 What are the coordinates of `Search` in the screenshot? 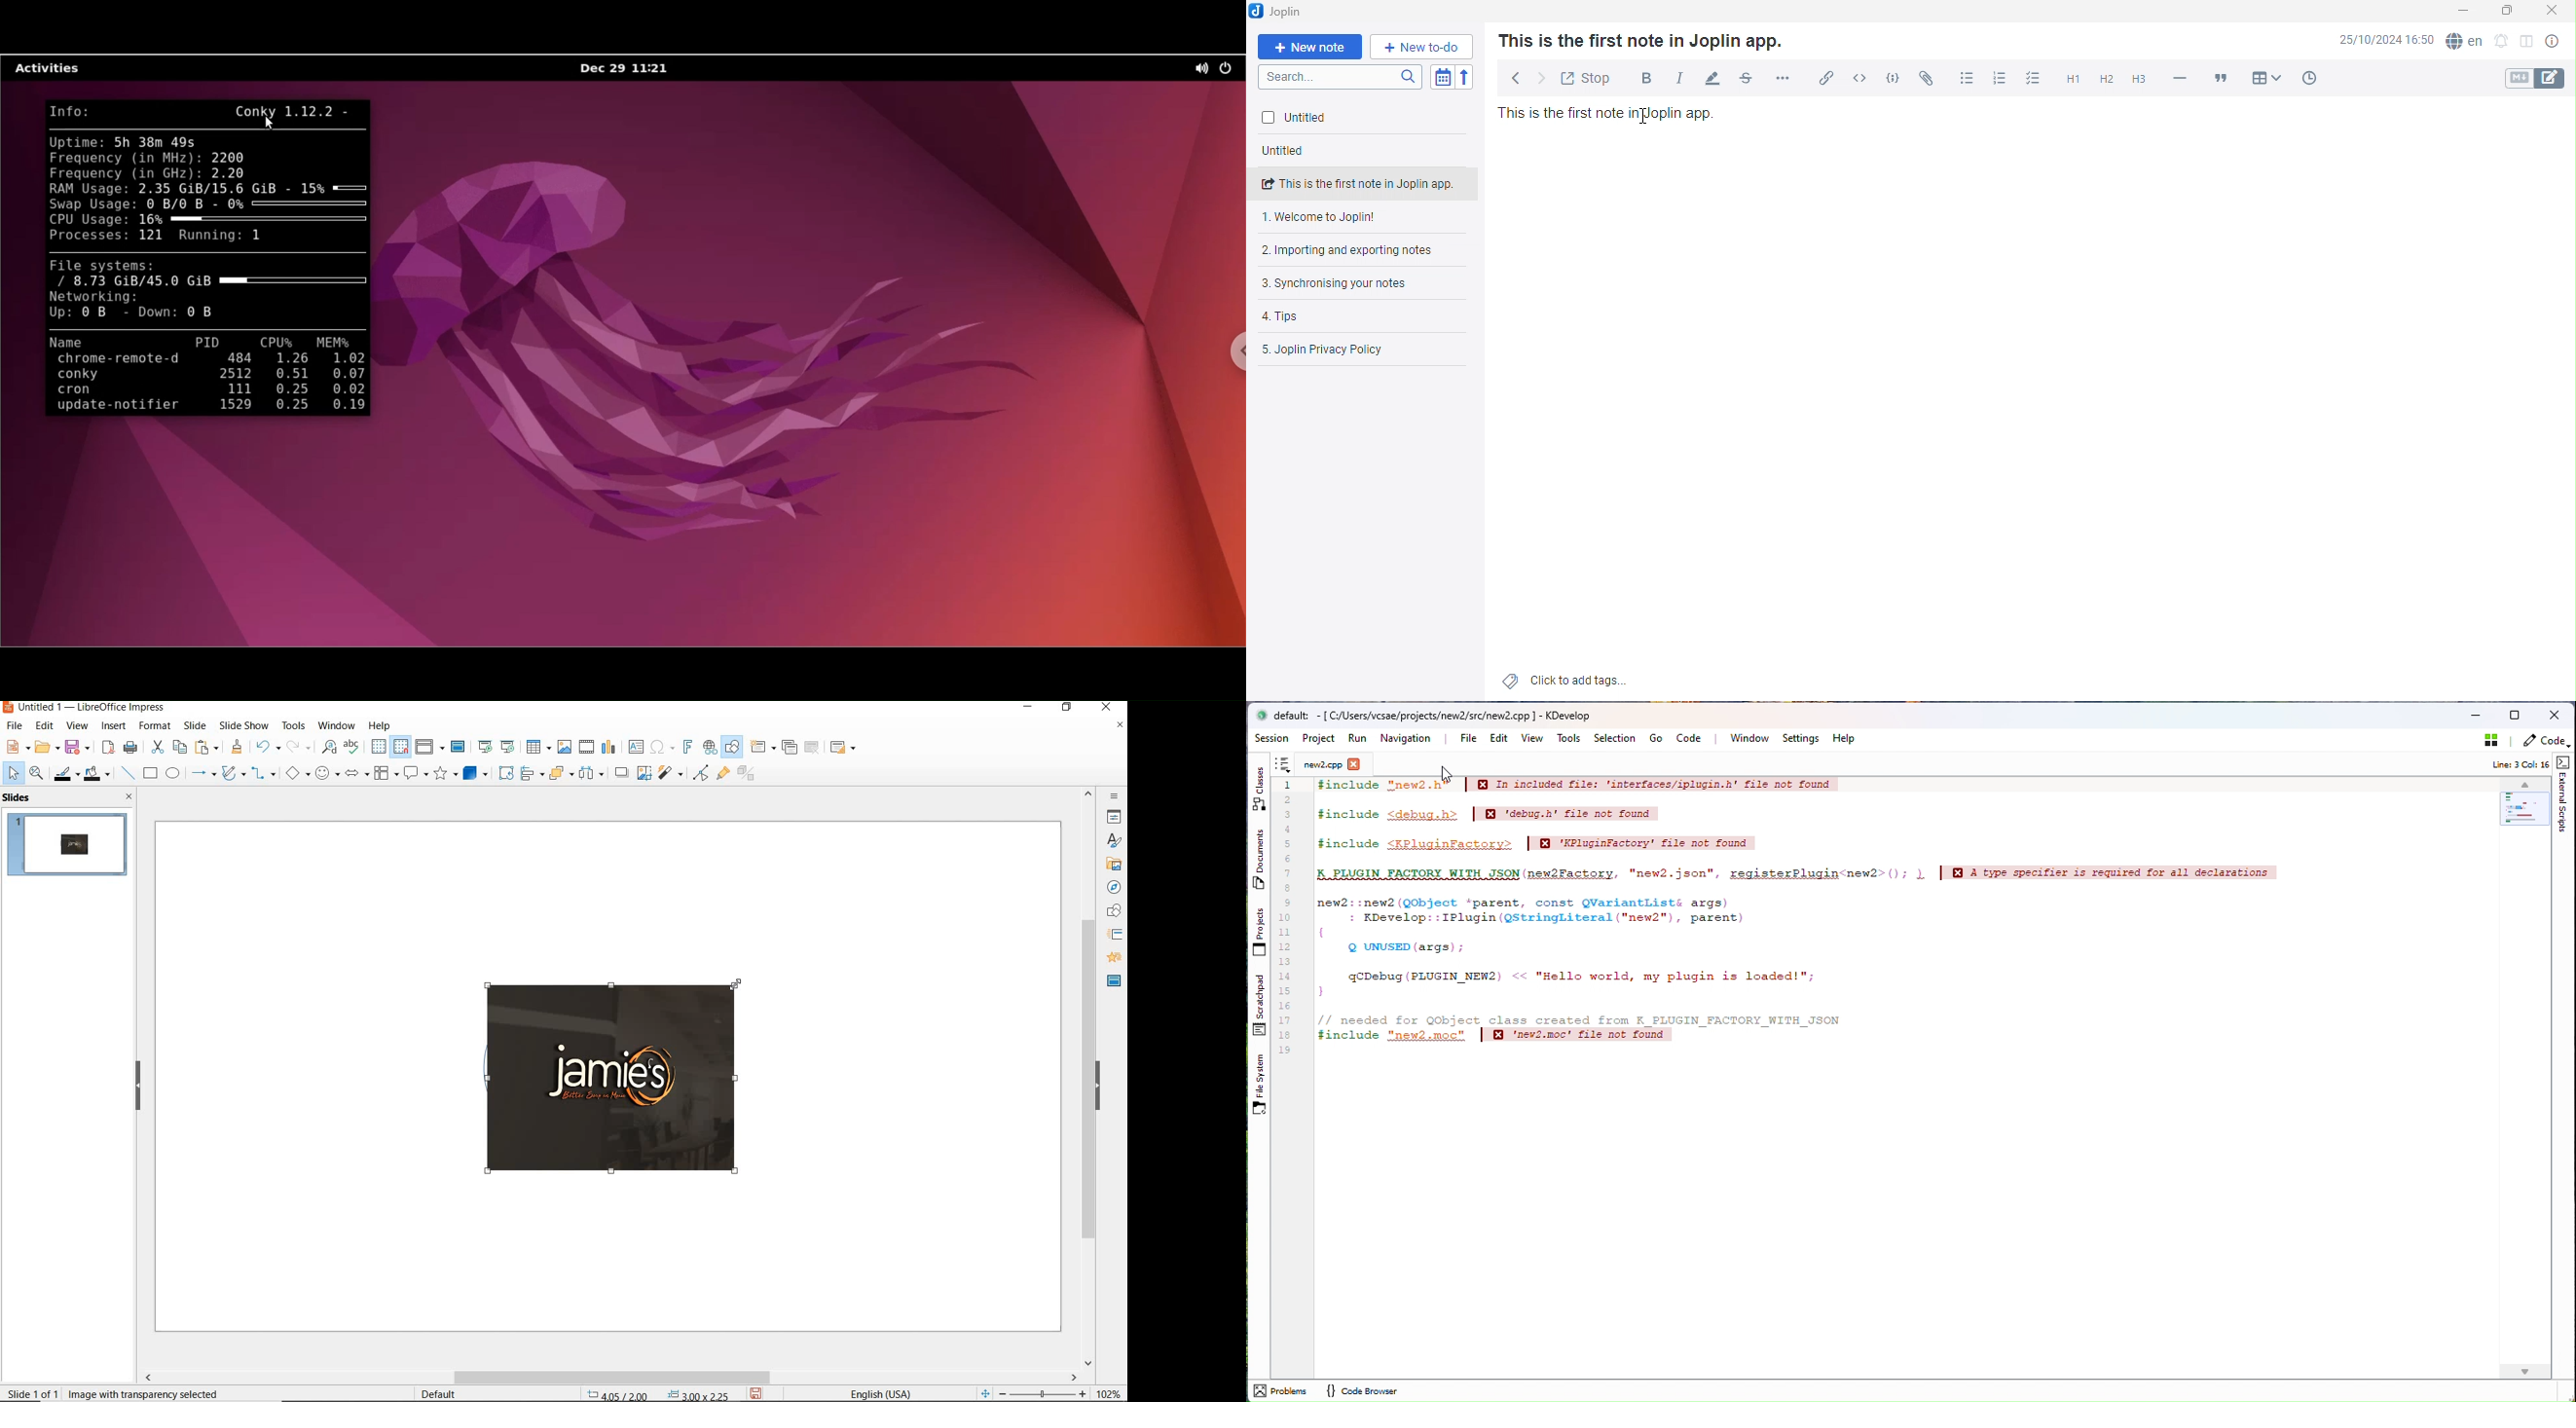 It's located at (1343, 77).